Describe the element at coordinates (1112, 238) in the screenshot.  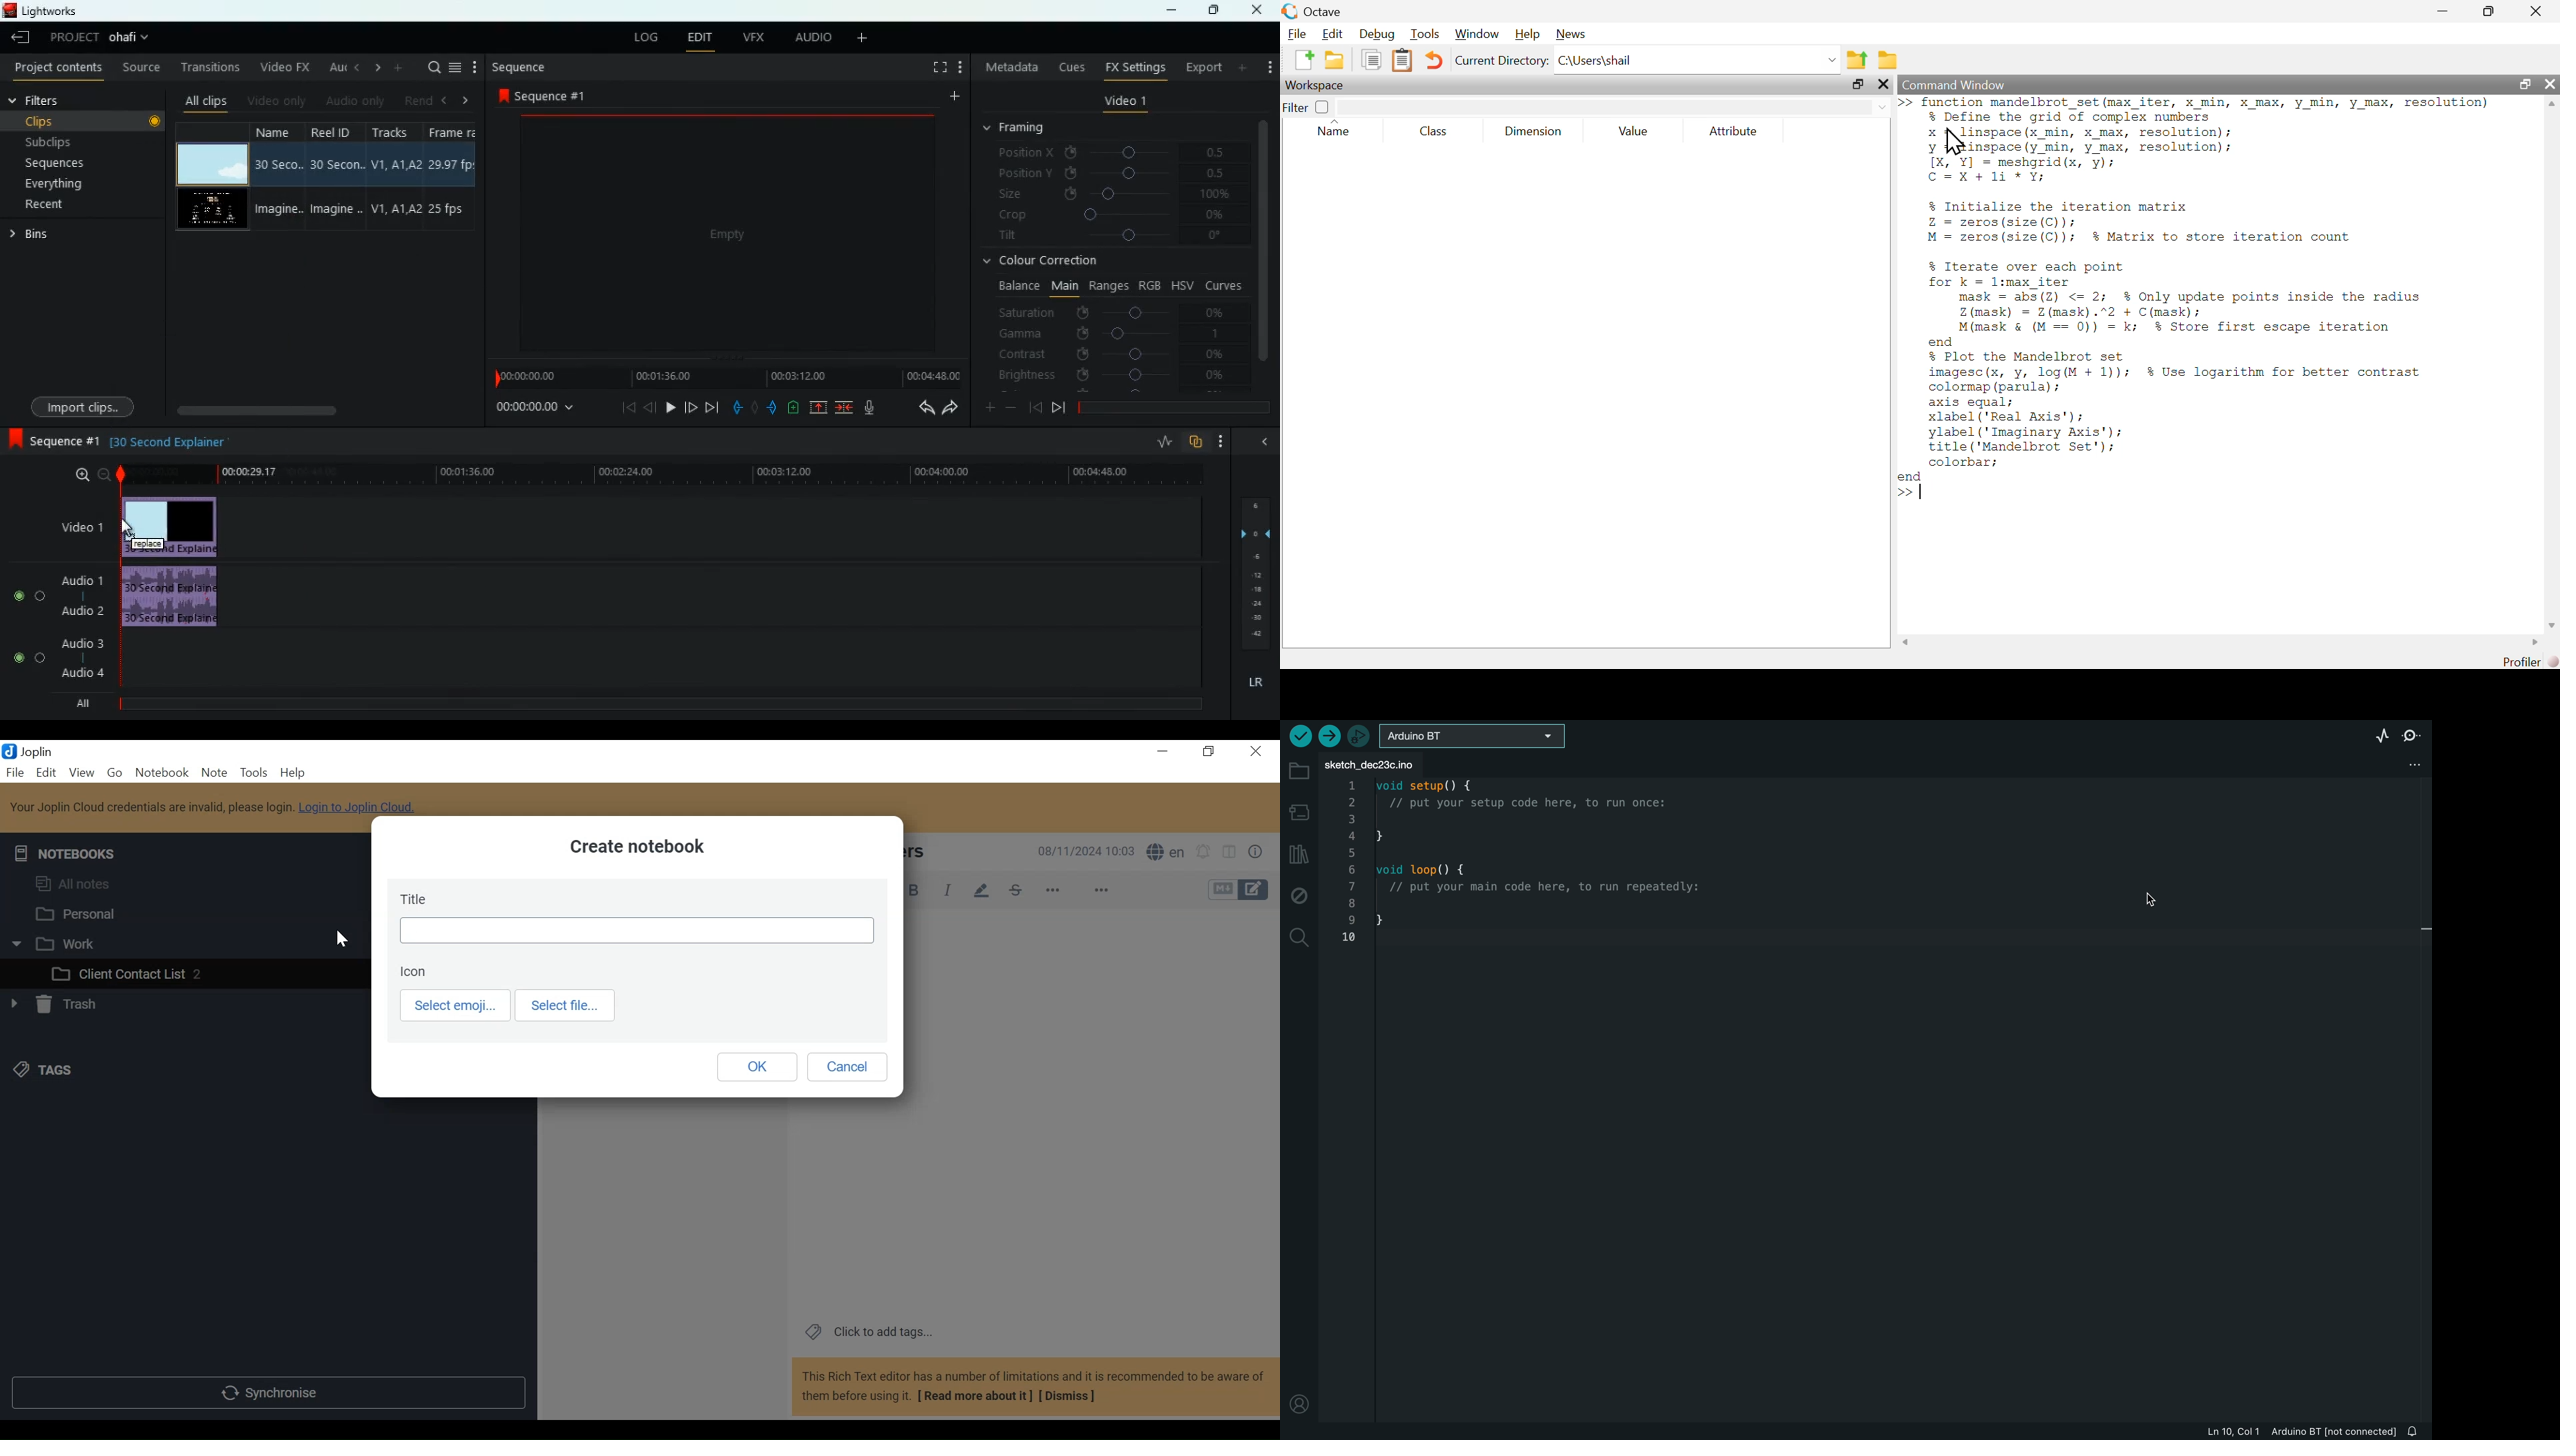
I see `tilt` at that location.